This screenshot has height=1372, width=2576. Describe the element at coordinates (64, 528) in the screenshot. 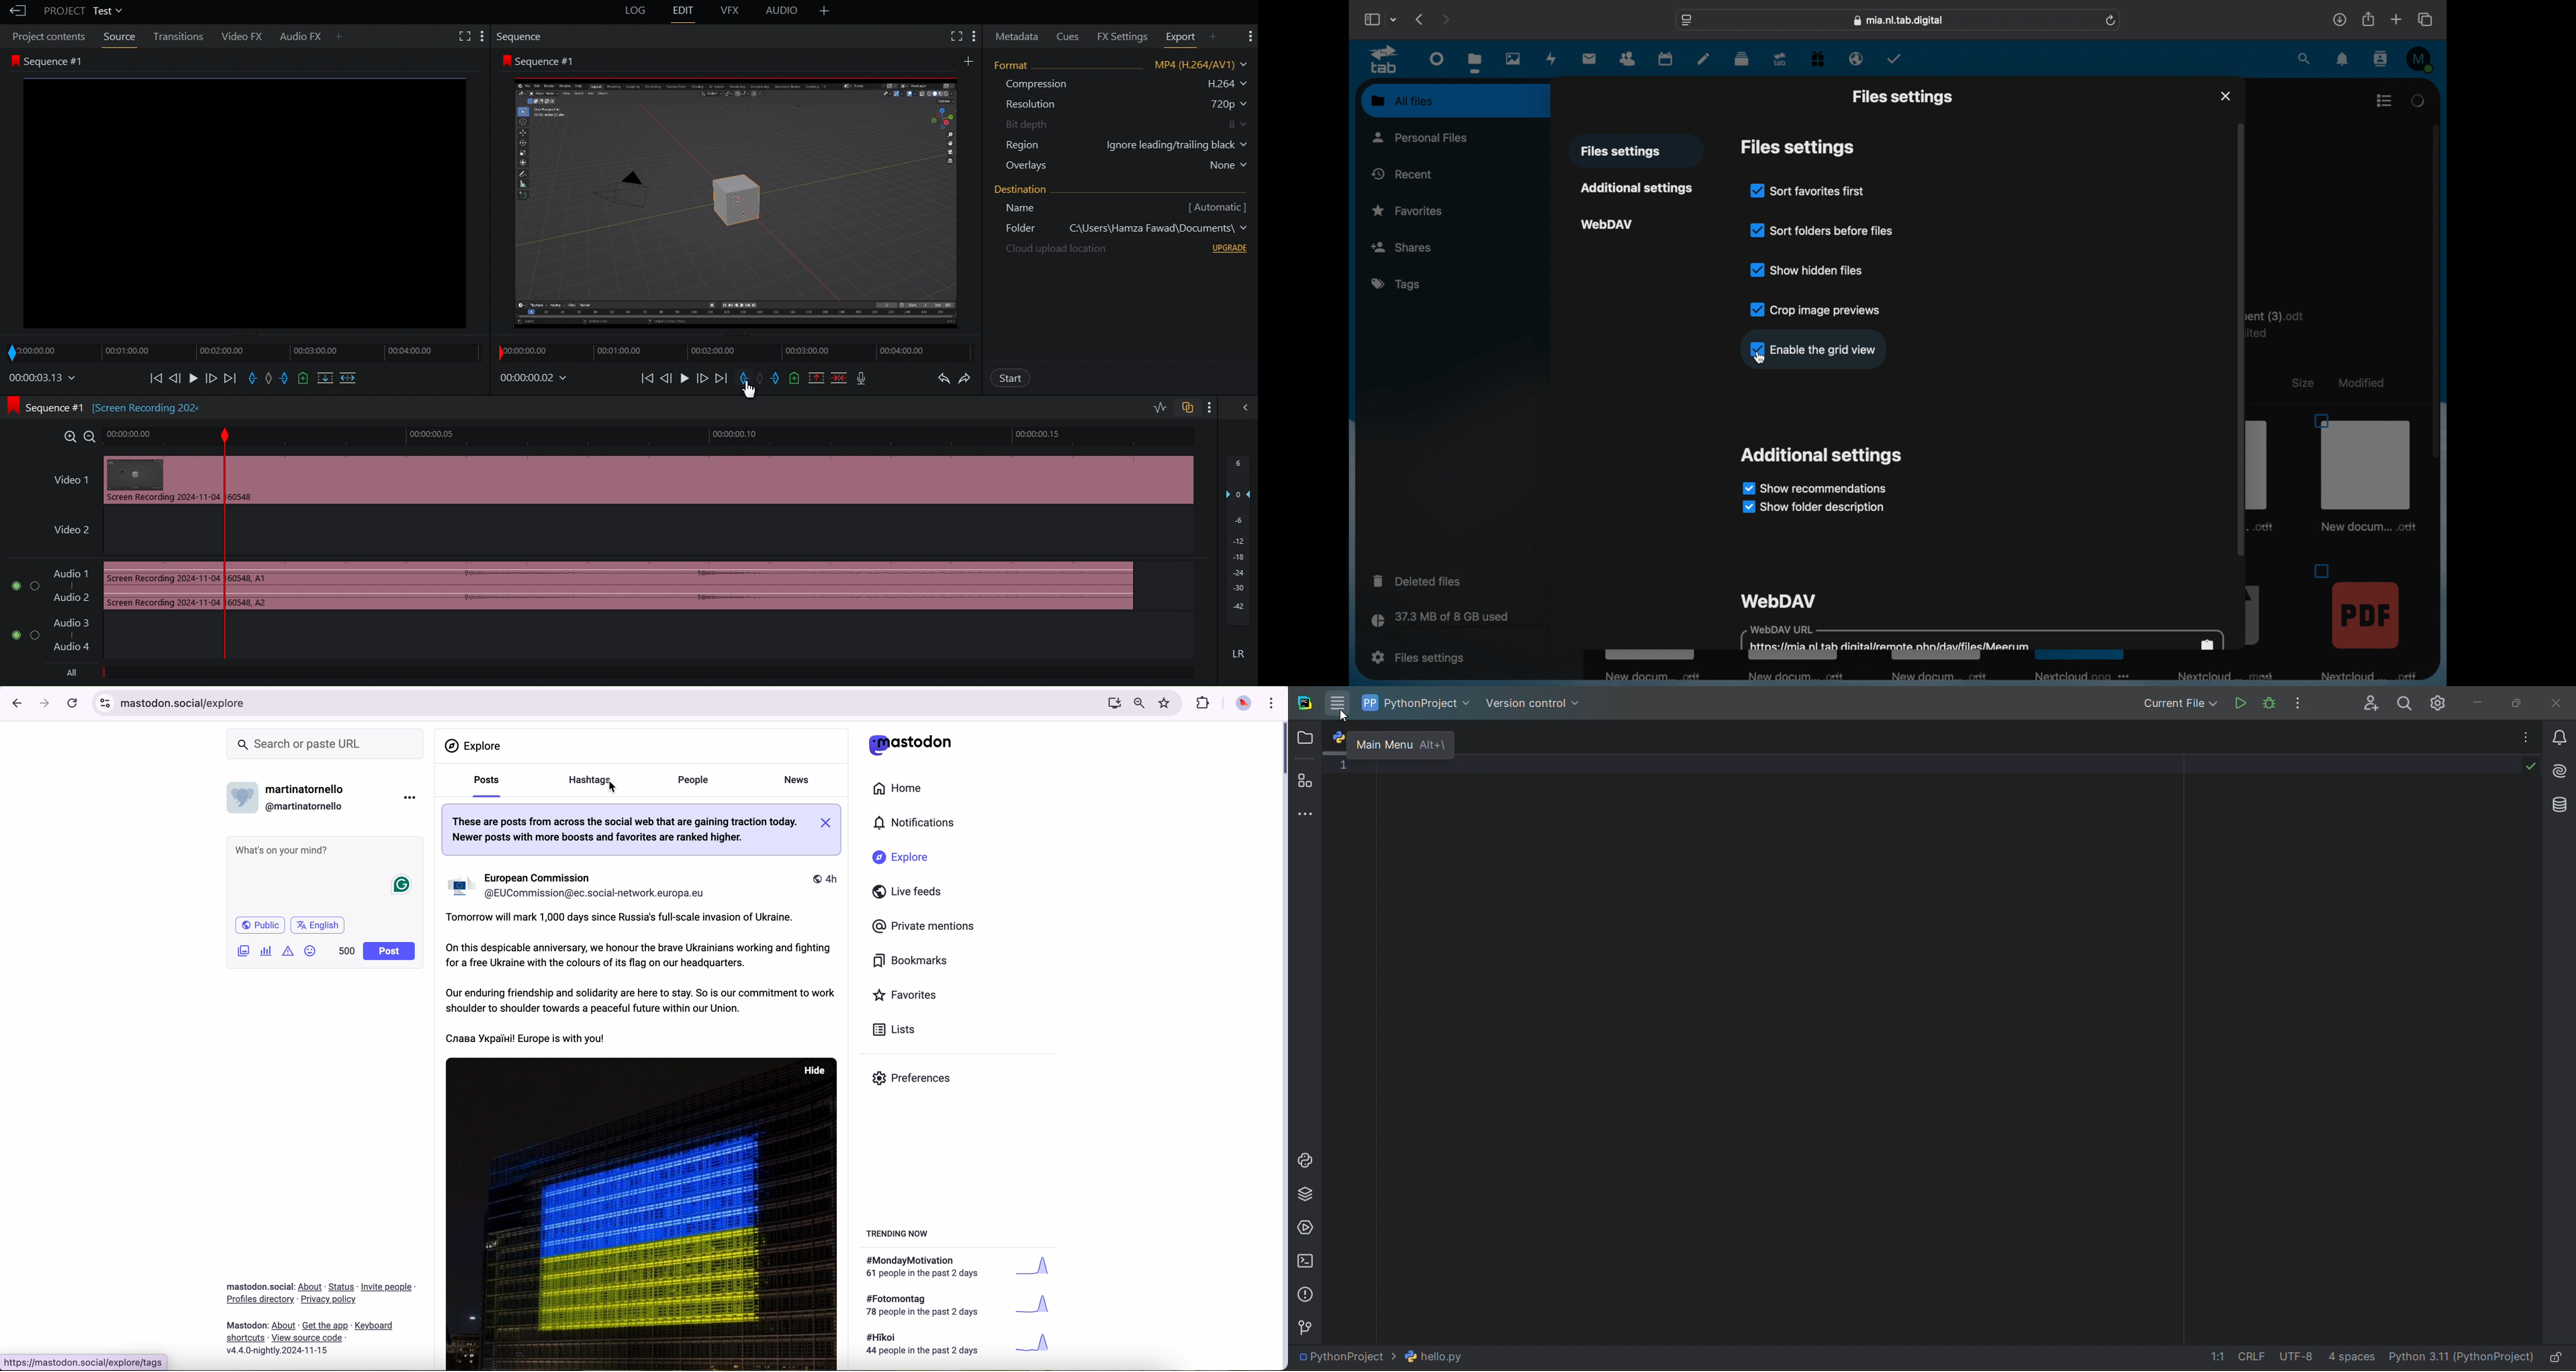

I see `Video 2` at that location.